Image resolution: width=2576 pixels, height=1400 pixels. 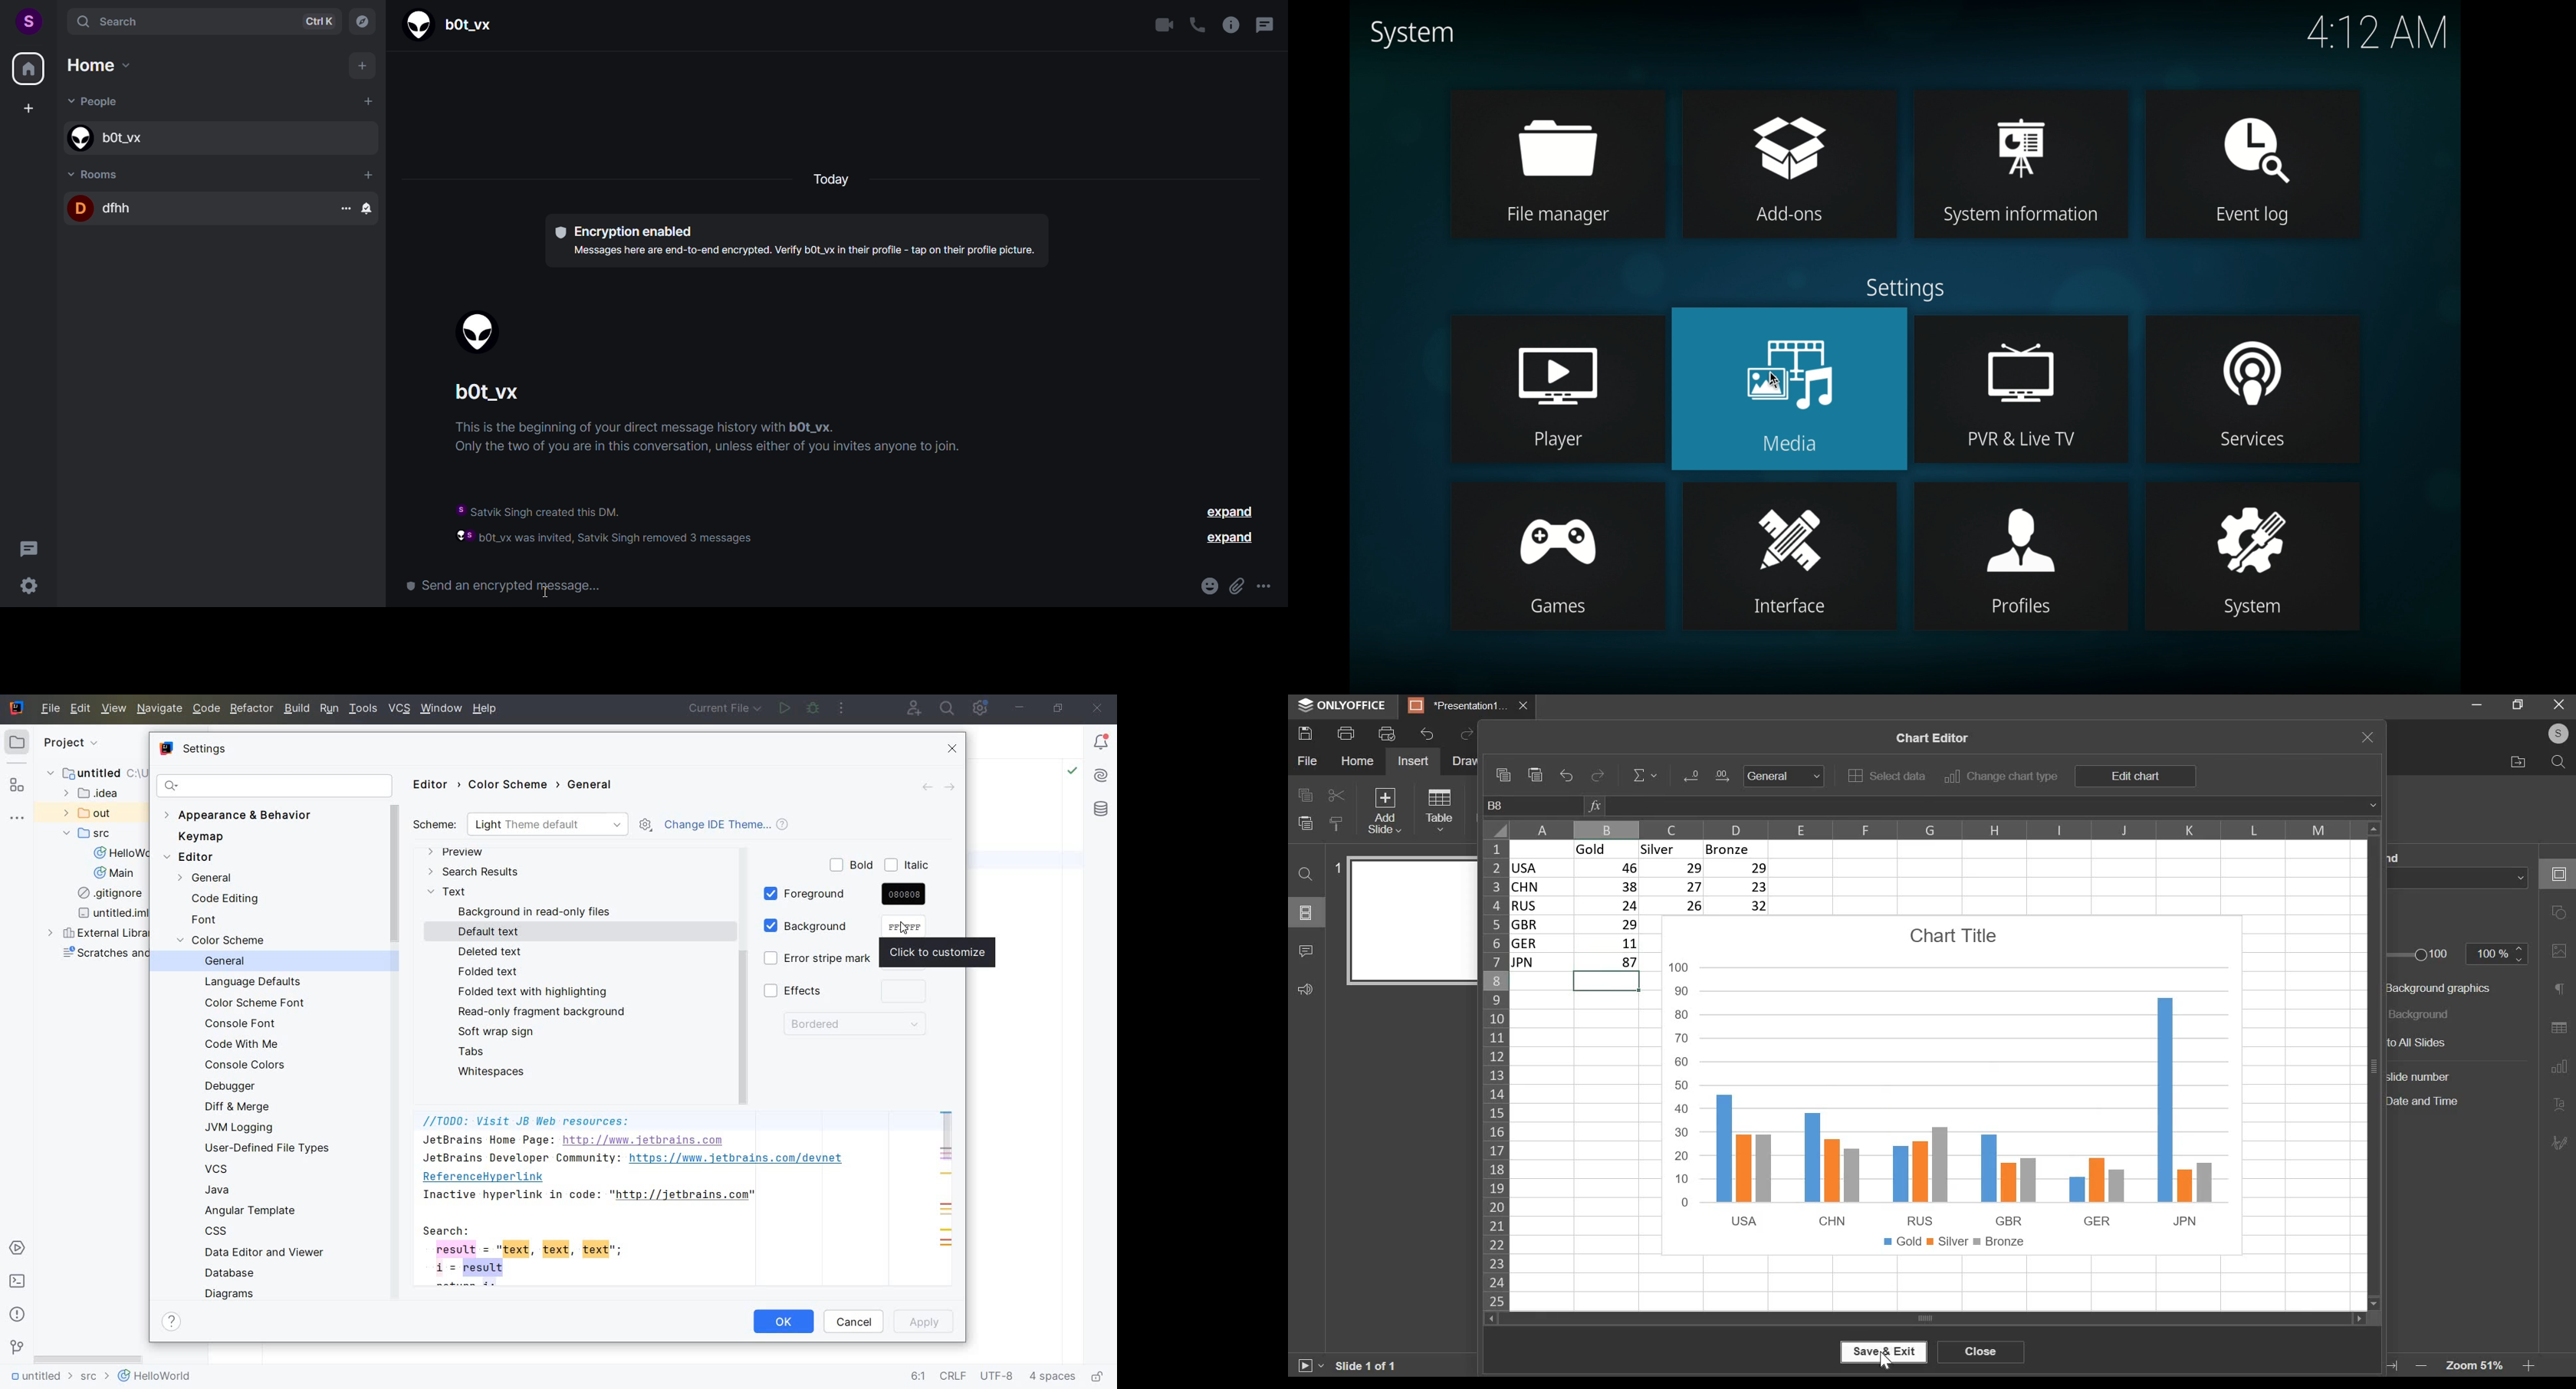 I want to click on edit chart, so click(x=2134, y=777).